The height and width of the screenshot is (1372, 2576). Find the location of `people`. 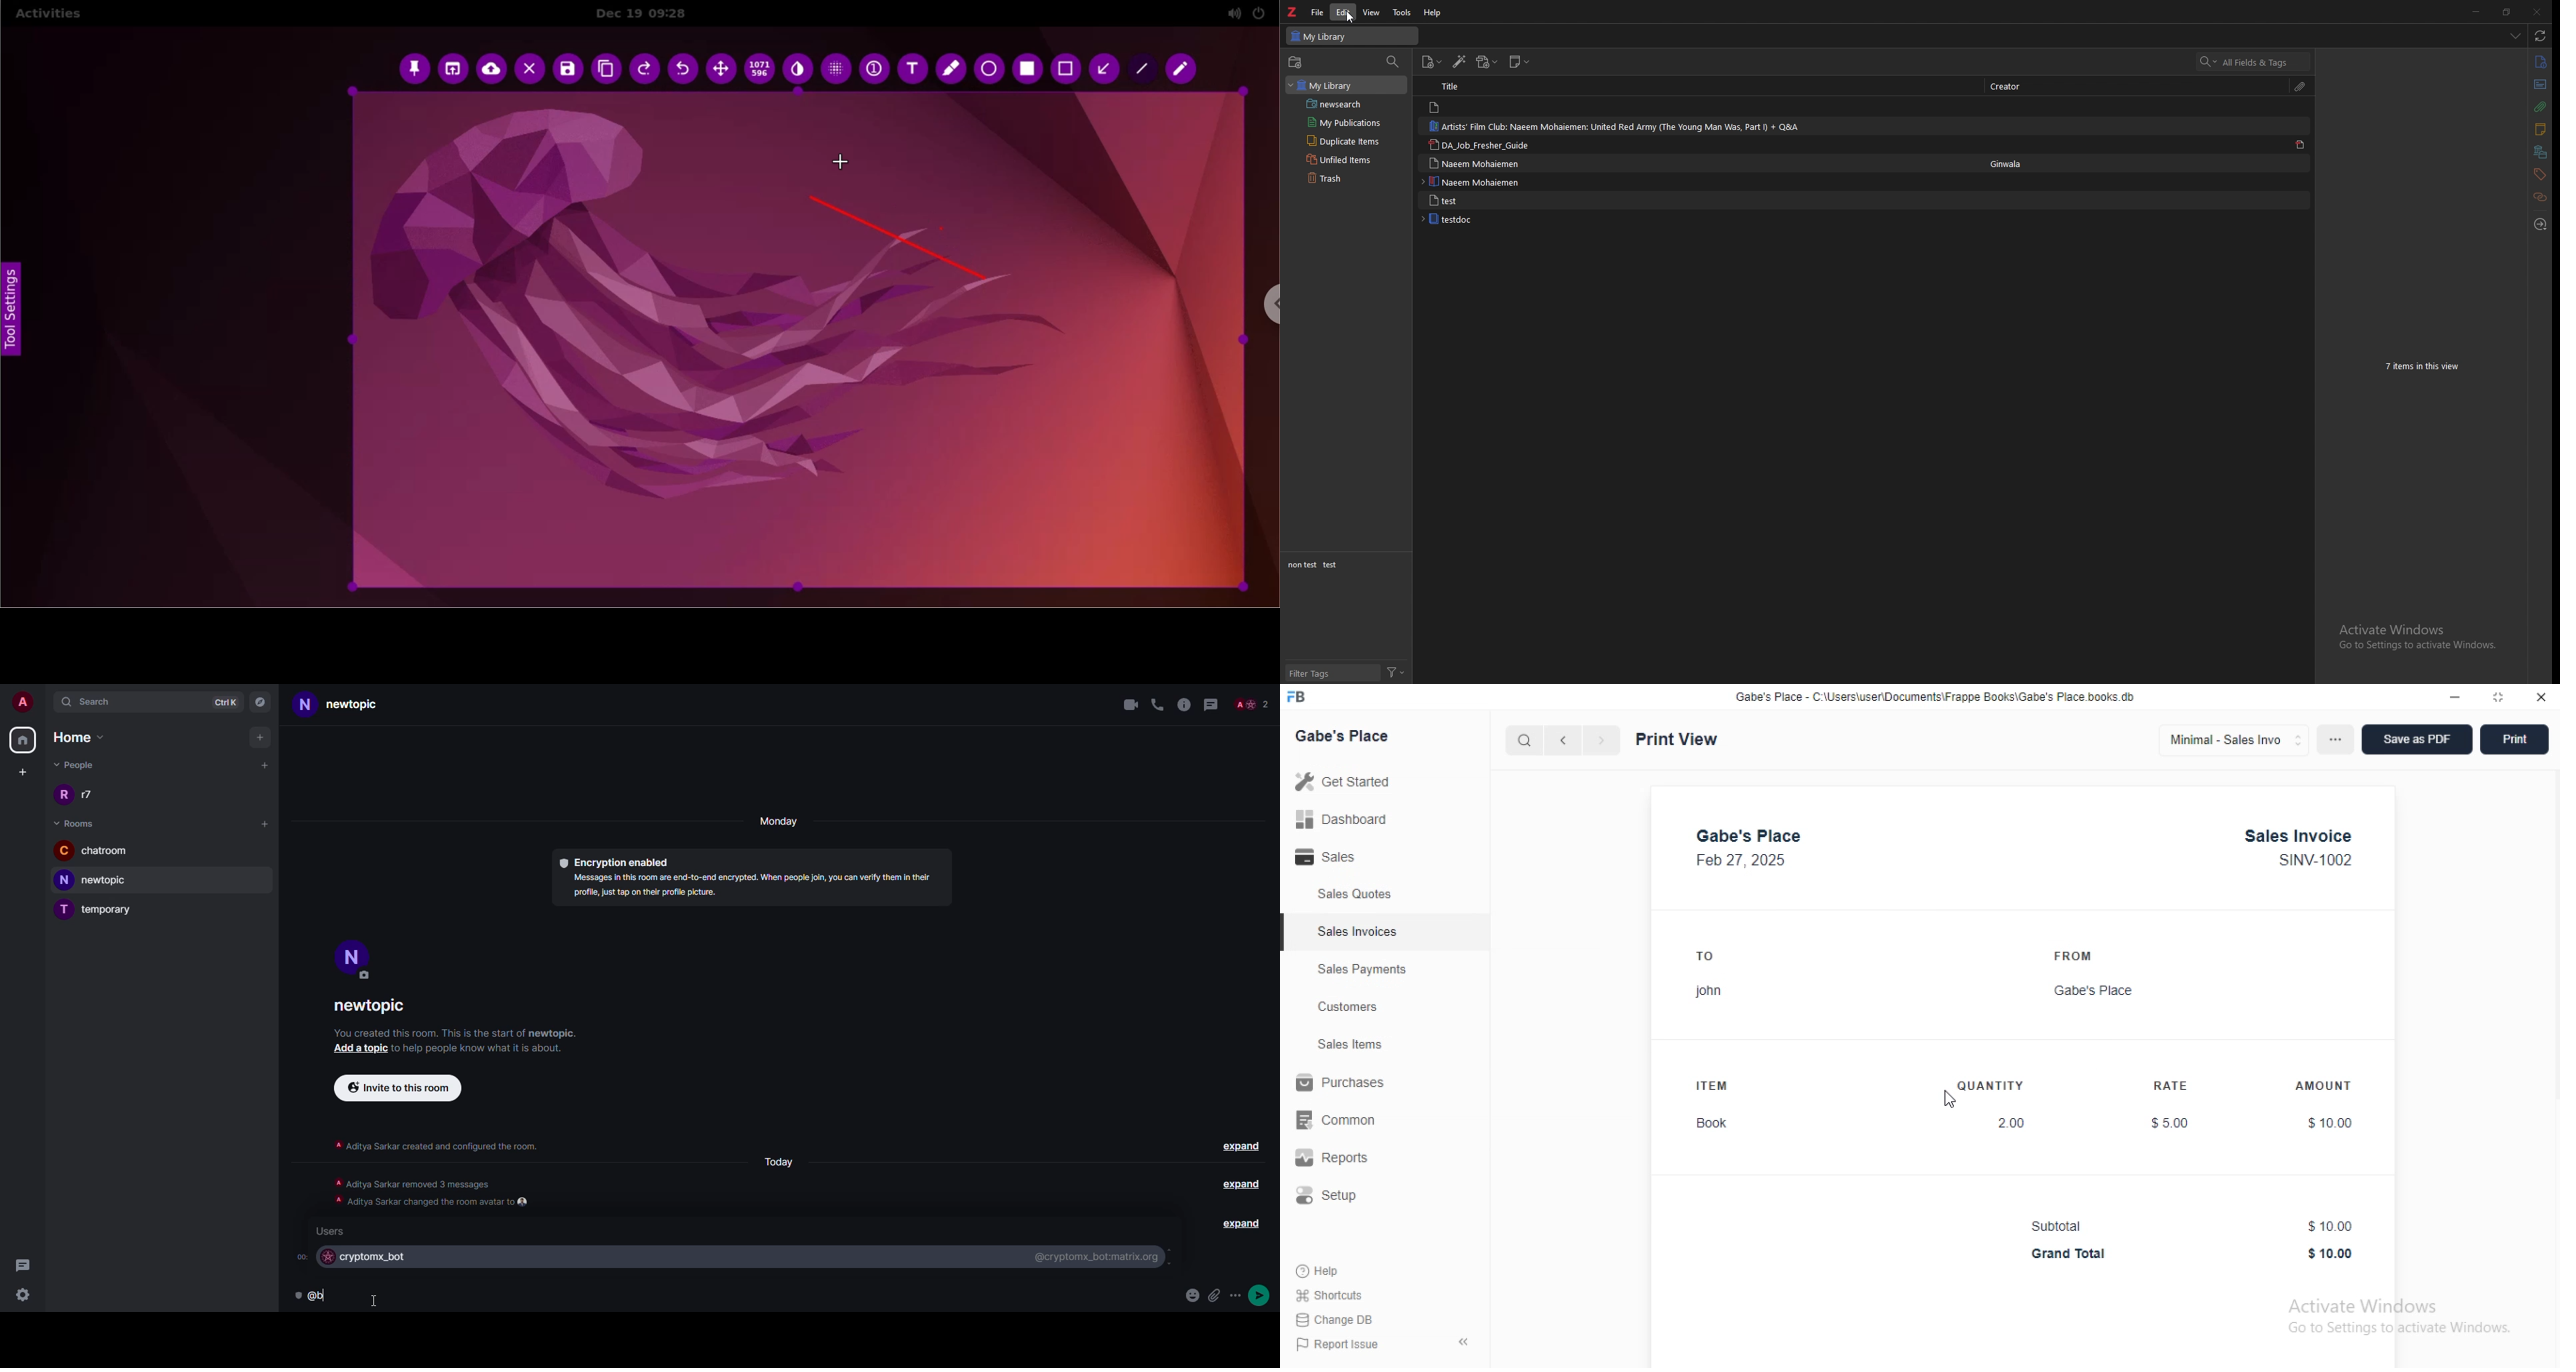

people is located at coordinates (77, 765).